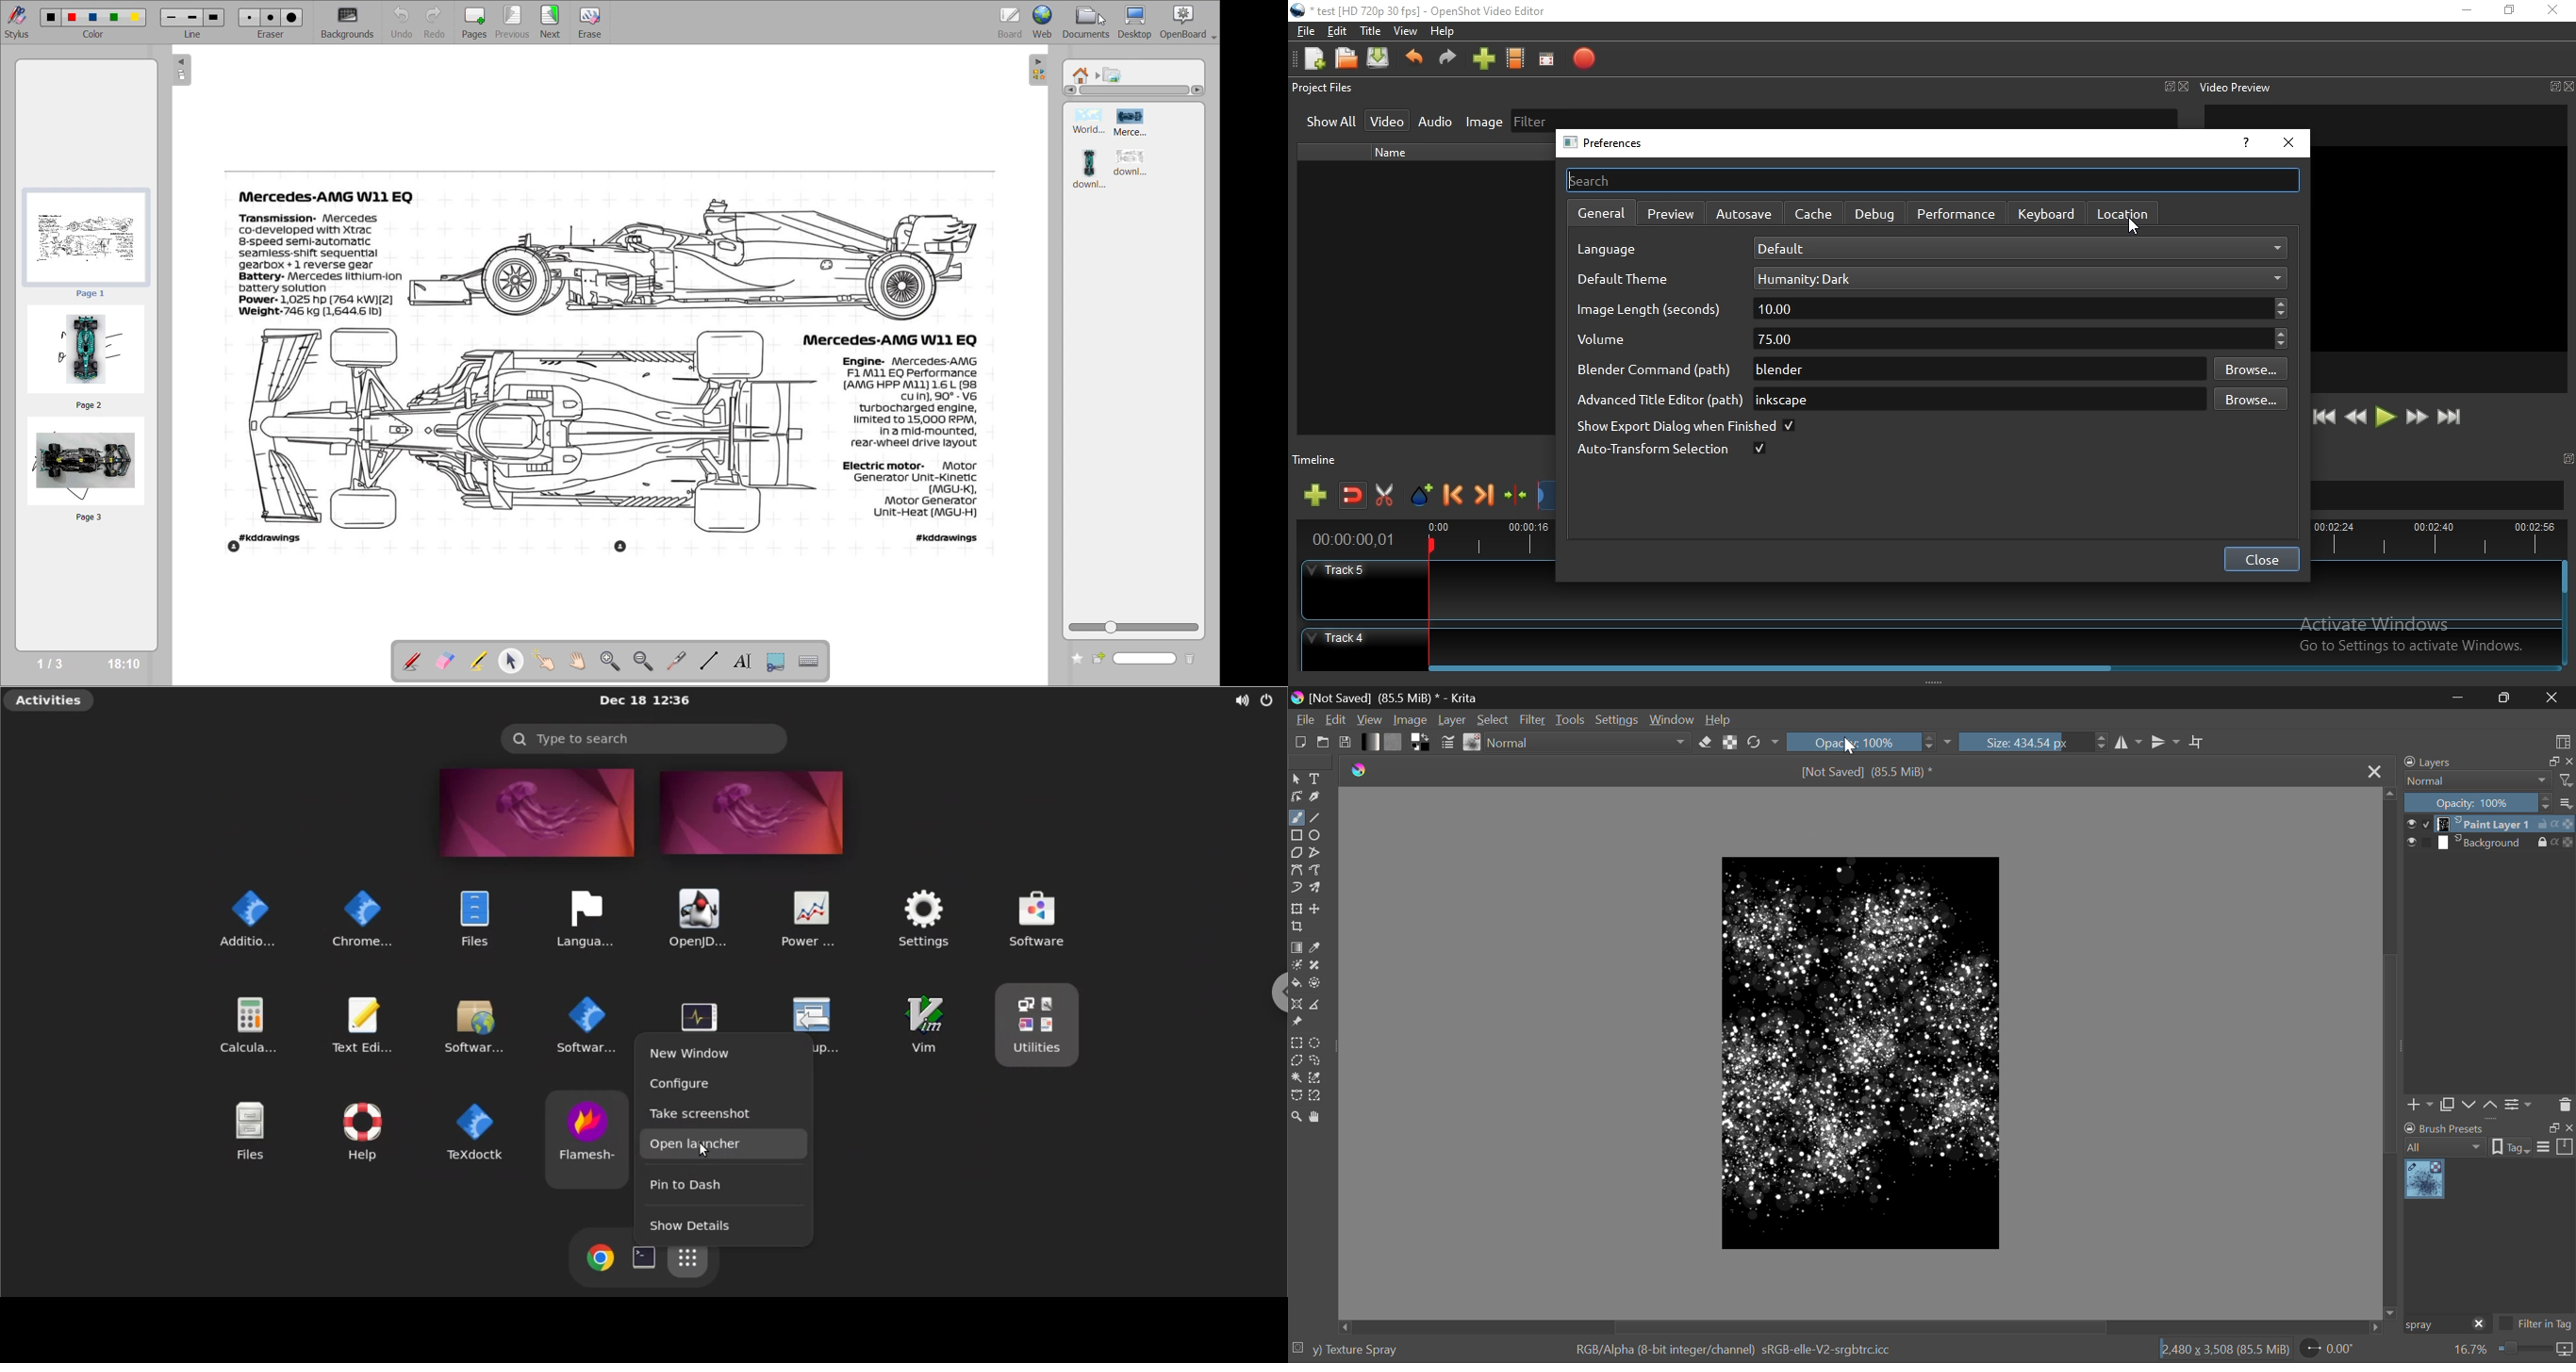 The width and height of the screenshot is (2576, 1372). I want to click on Rewind , so click(2355, 418).